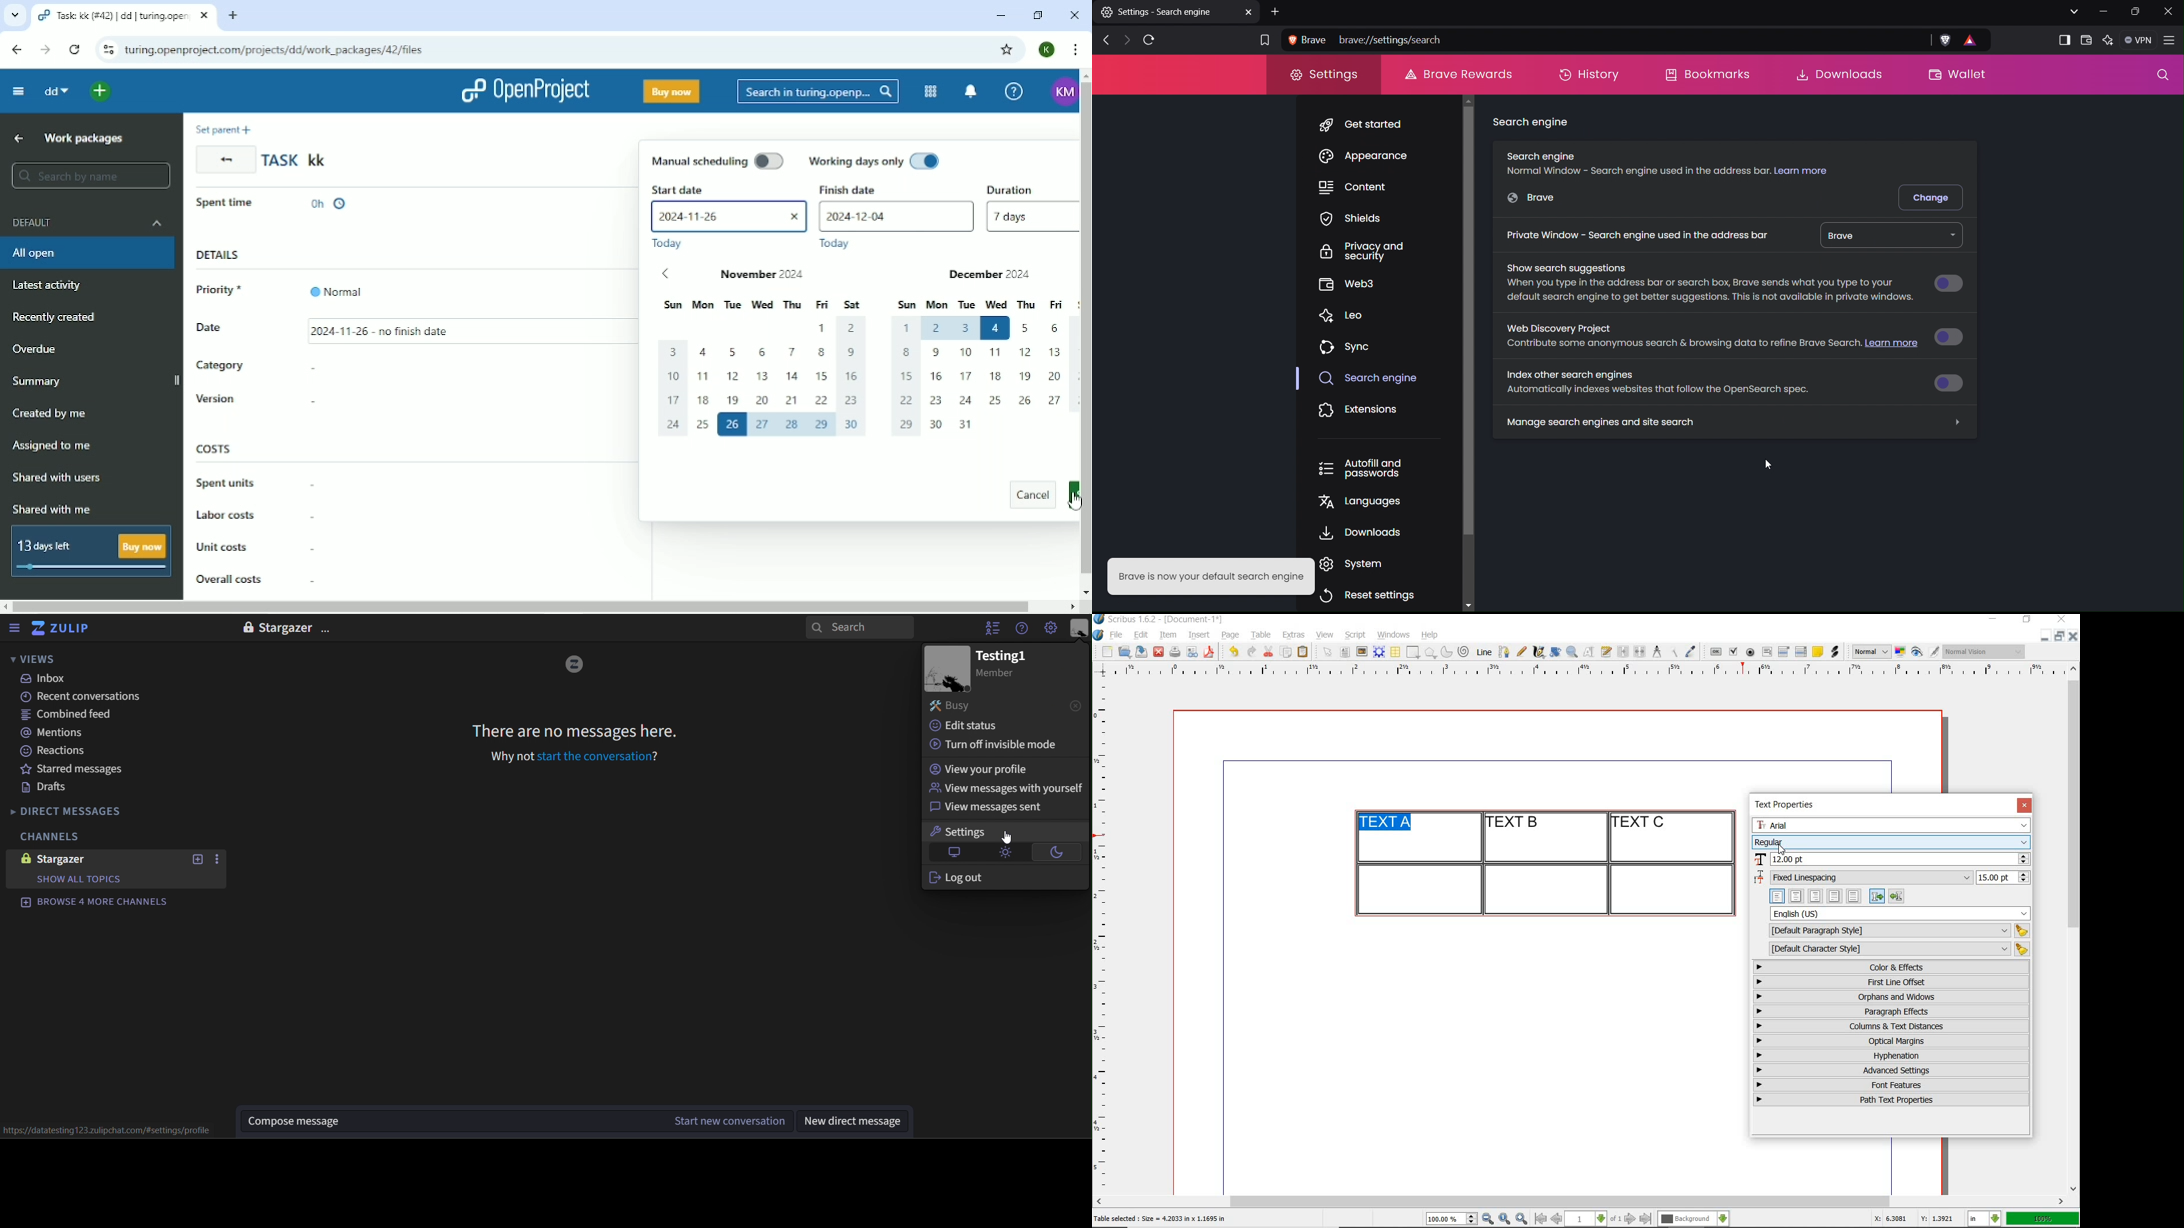  I want to click on text highlighted, so click(1385, 823).